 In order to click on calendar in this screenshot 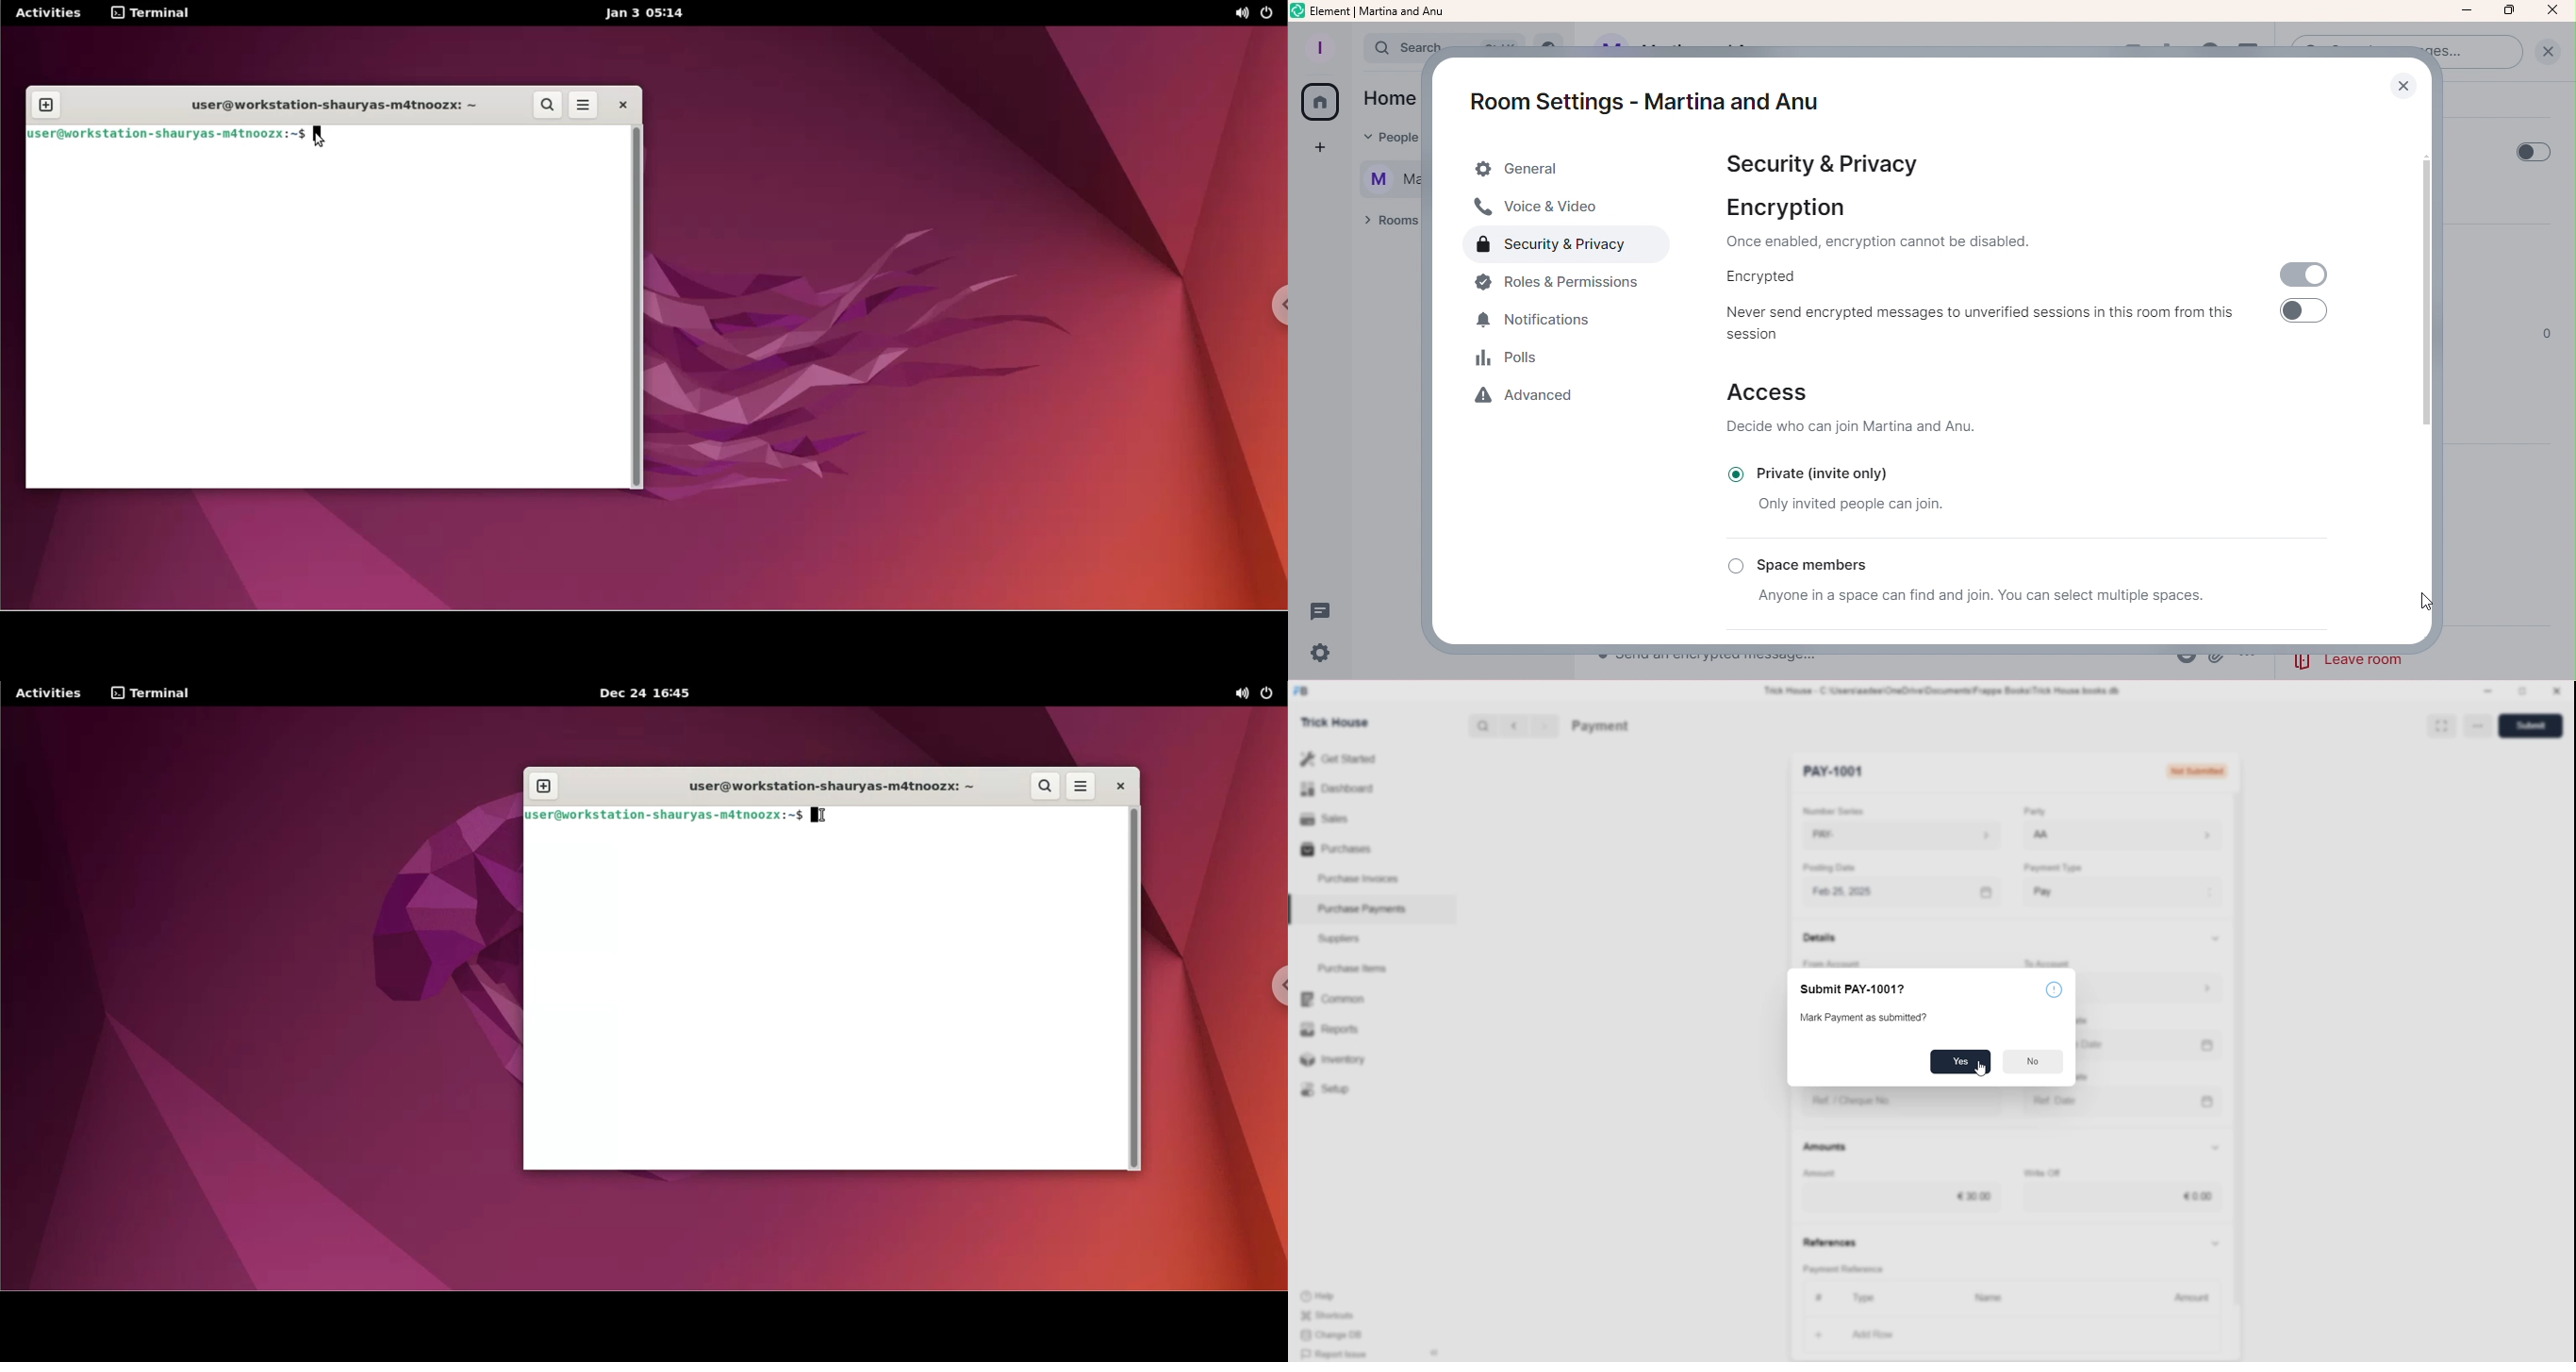, I will do `click(2217, 1046)`.